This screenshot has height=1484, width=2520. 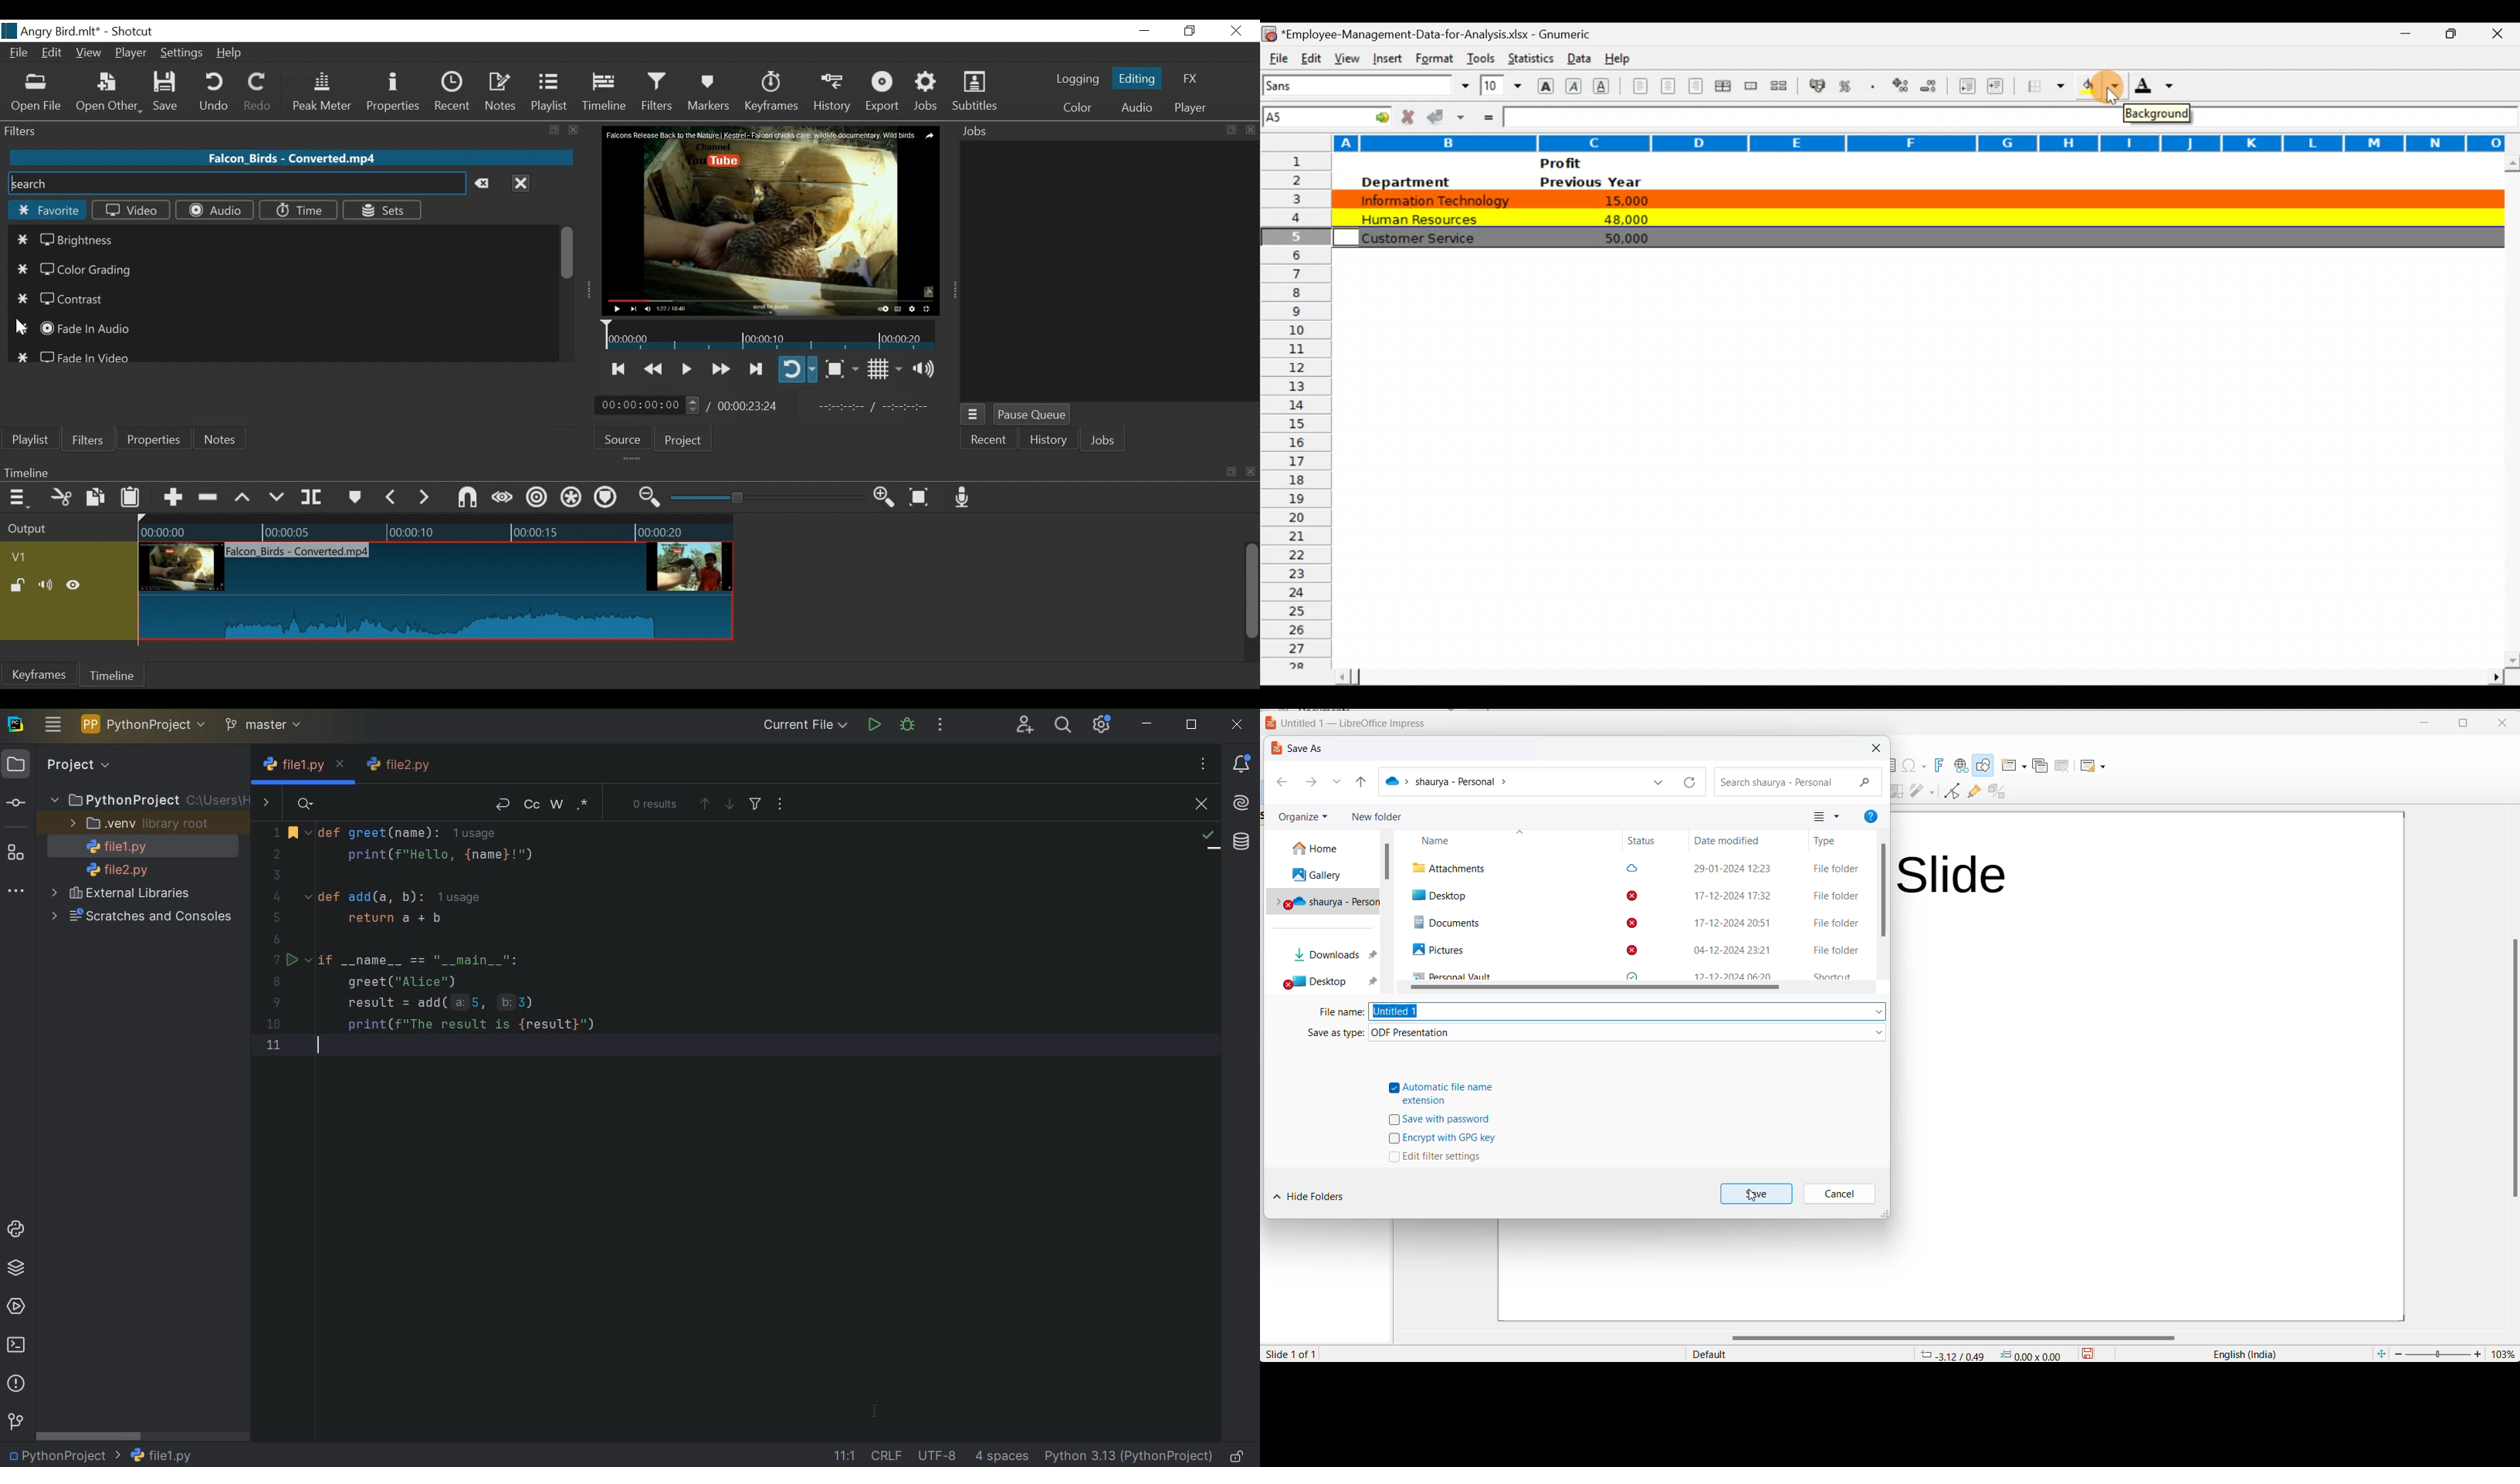 What do you see at coordinates (1341, 1013) in the screenshot?
I see `file name` at bounding box center [1341, 1013].